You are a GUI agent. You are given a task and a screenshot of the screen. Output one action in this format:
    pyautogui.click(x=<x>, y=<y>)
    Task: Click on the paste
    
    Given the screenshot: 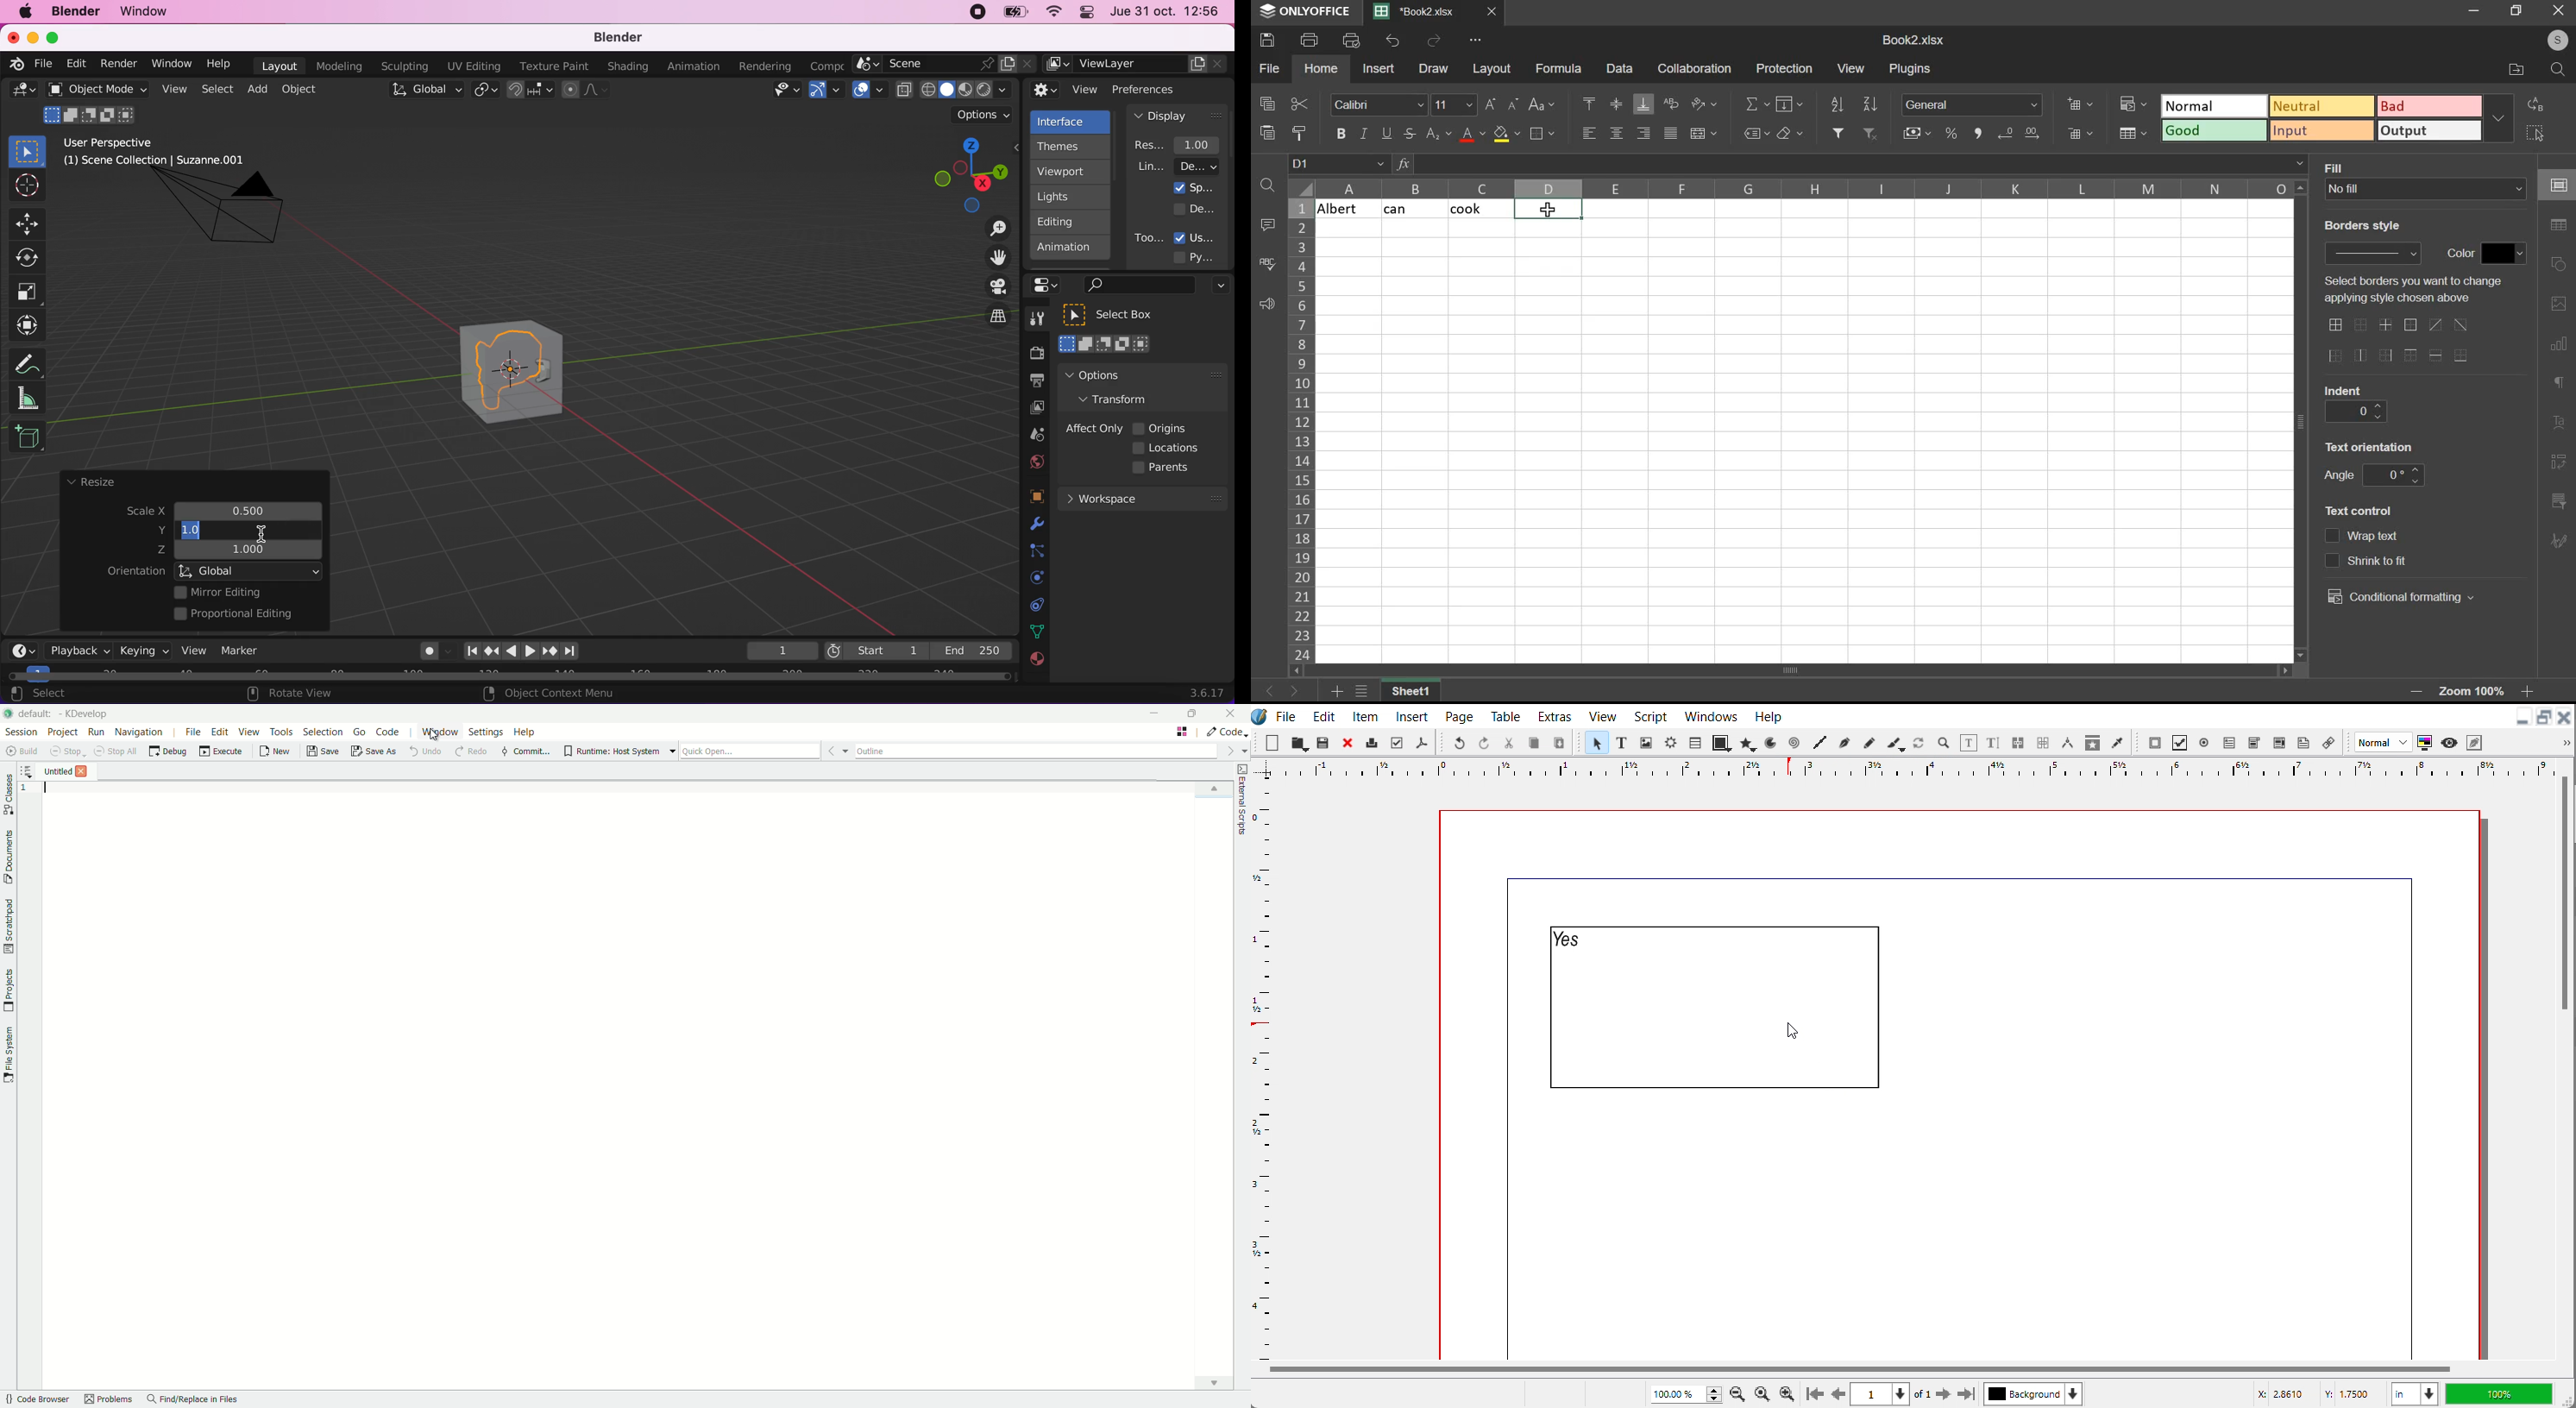 What is the action you would take?
    pyautogui.click(x=1268, y=133)
    